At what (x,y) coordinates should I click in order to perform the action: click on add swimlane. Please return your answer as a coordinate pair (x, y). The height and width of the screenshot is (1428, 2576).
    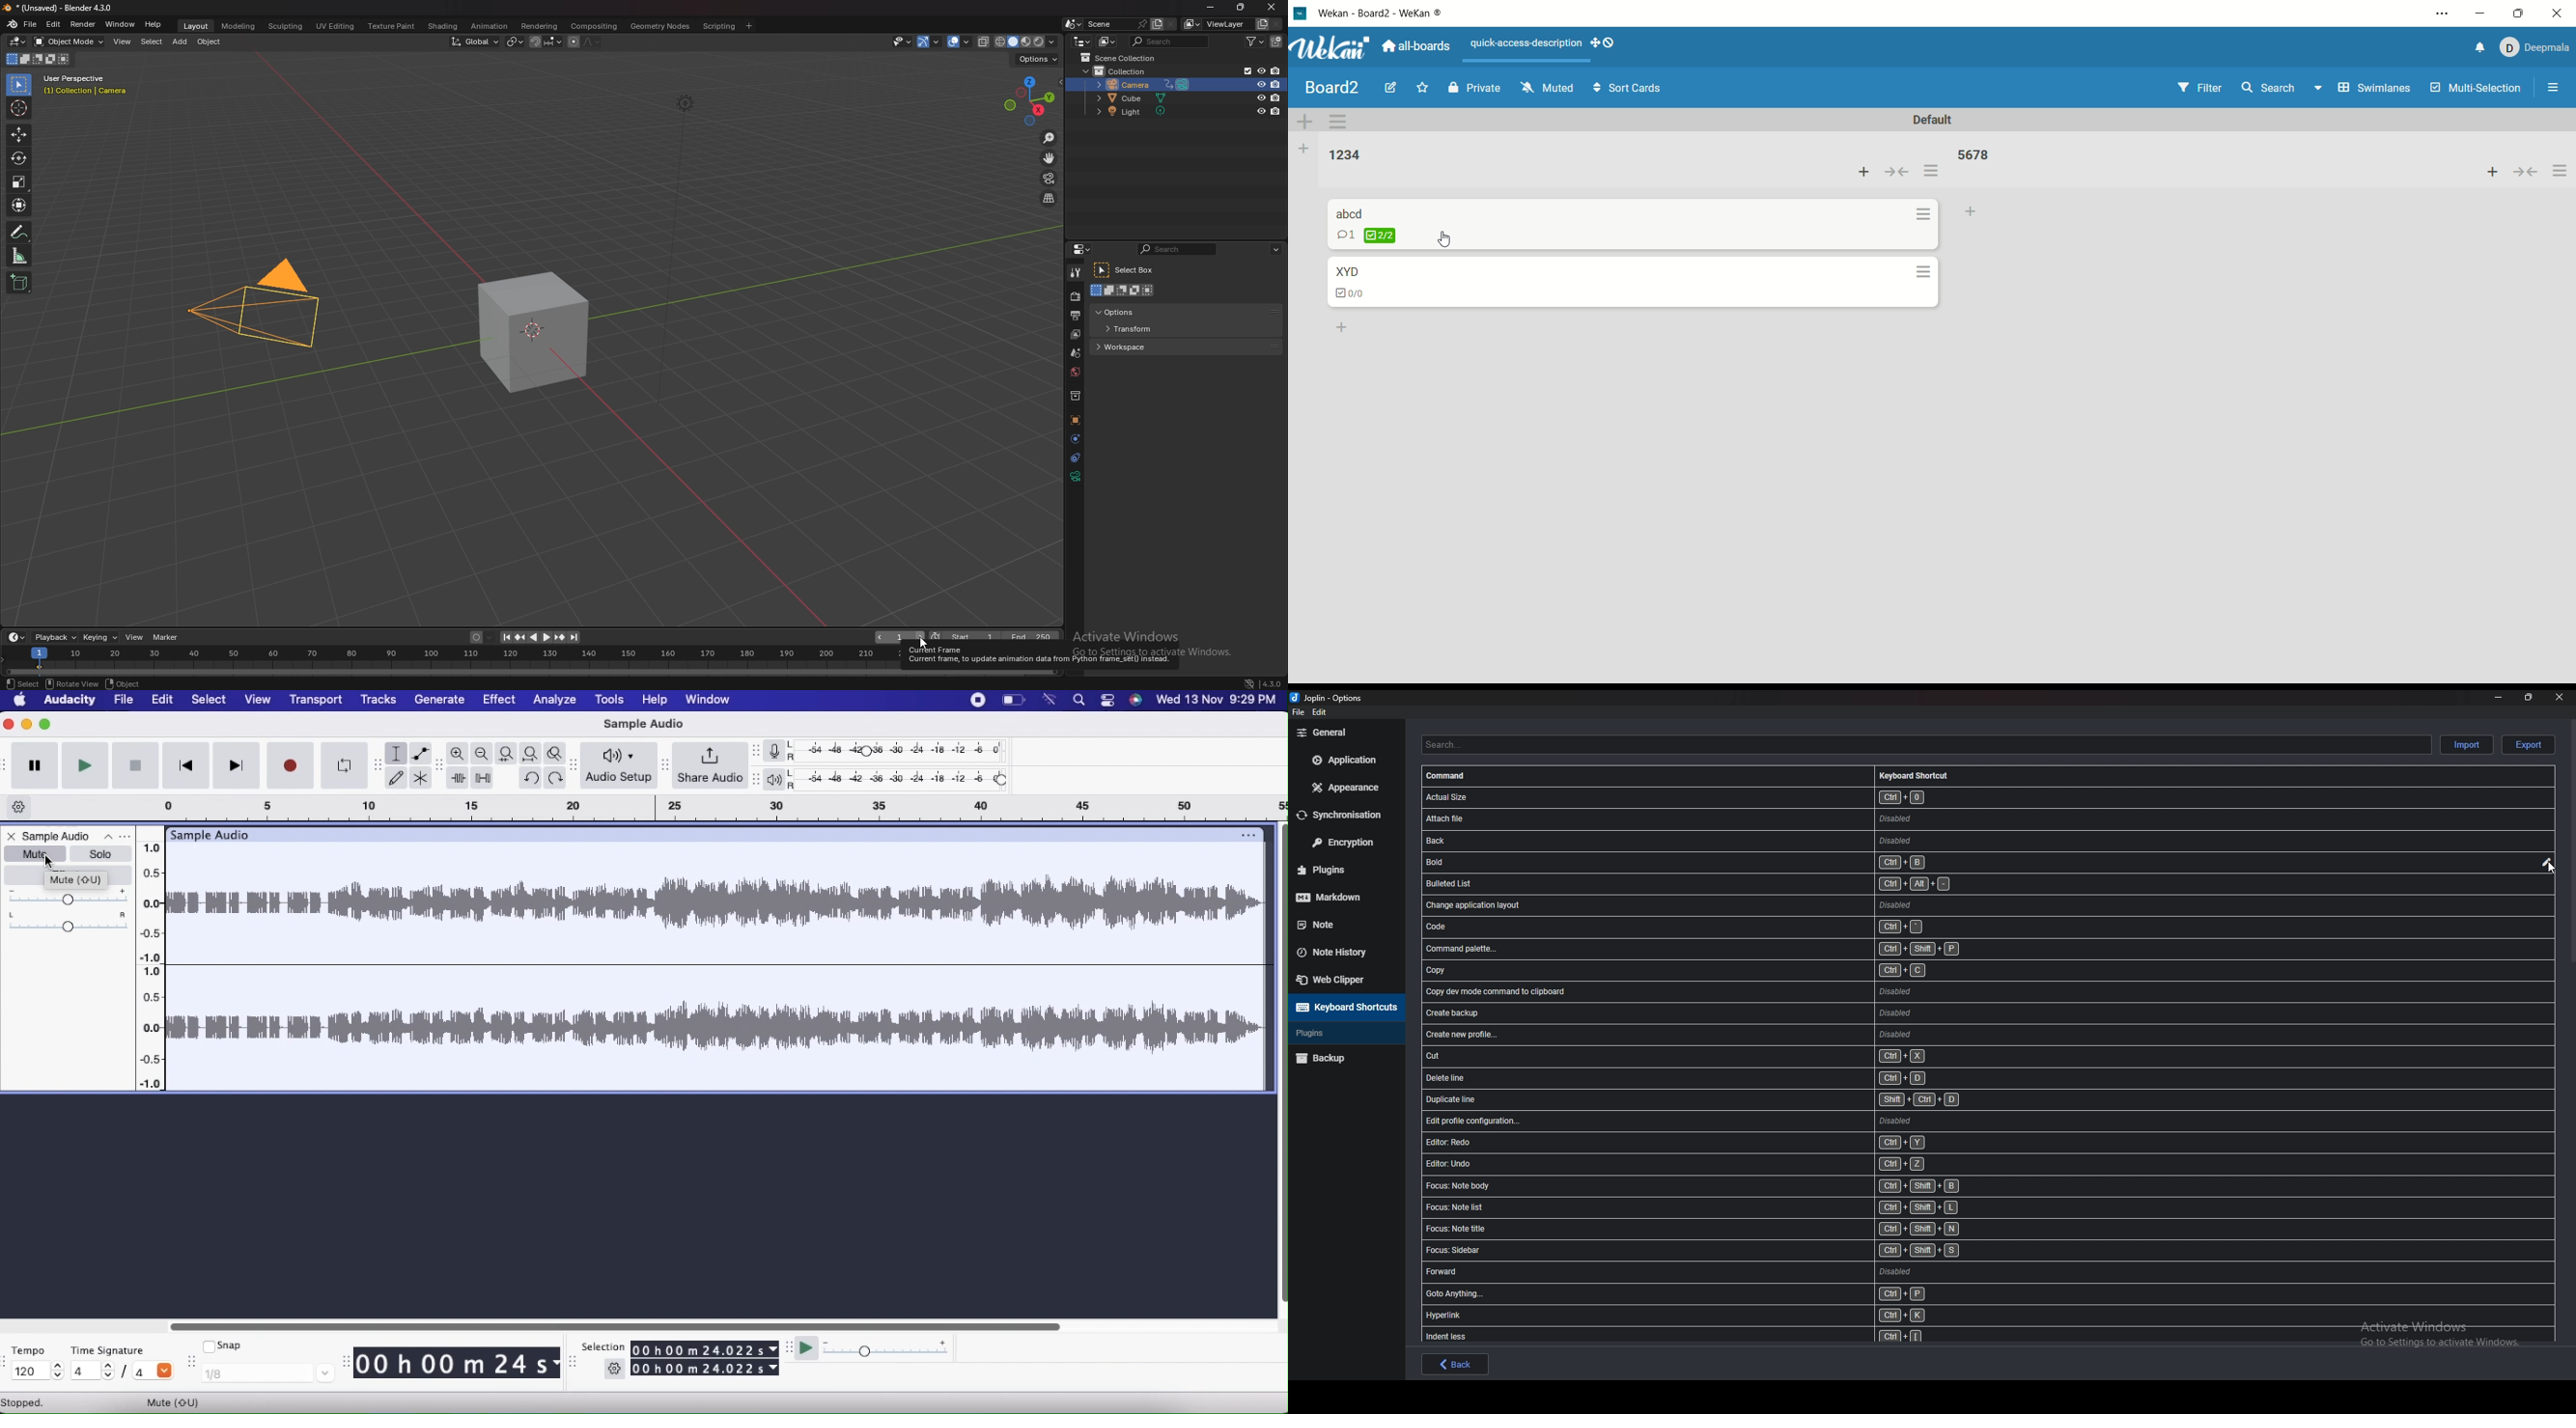
    Looking at the image, I should click on (1305, 121).